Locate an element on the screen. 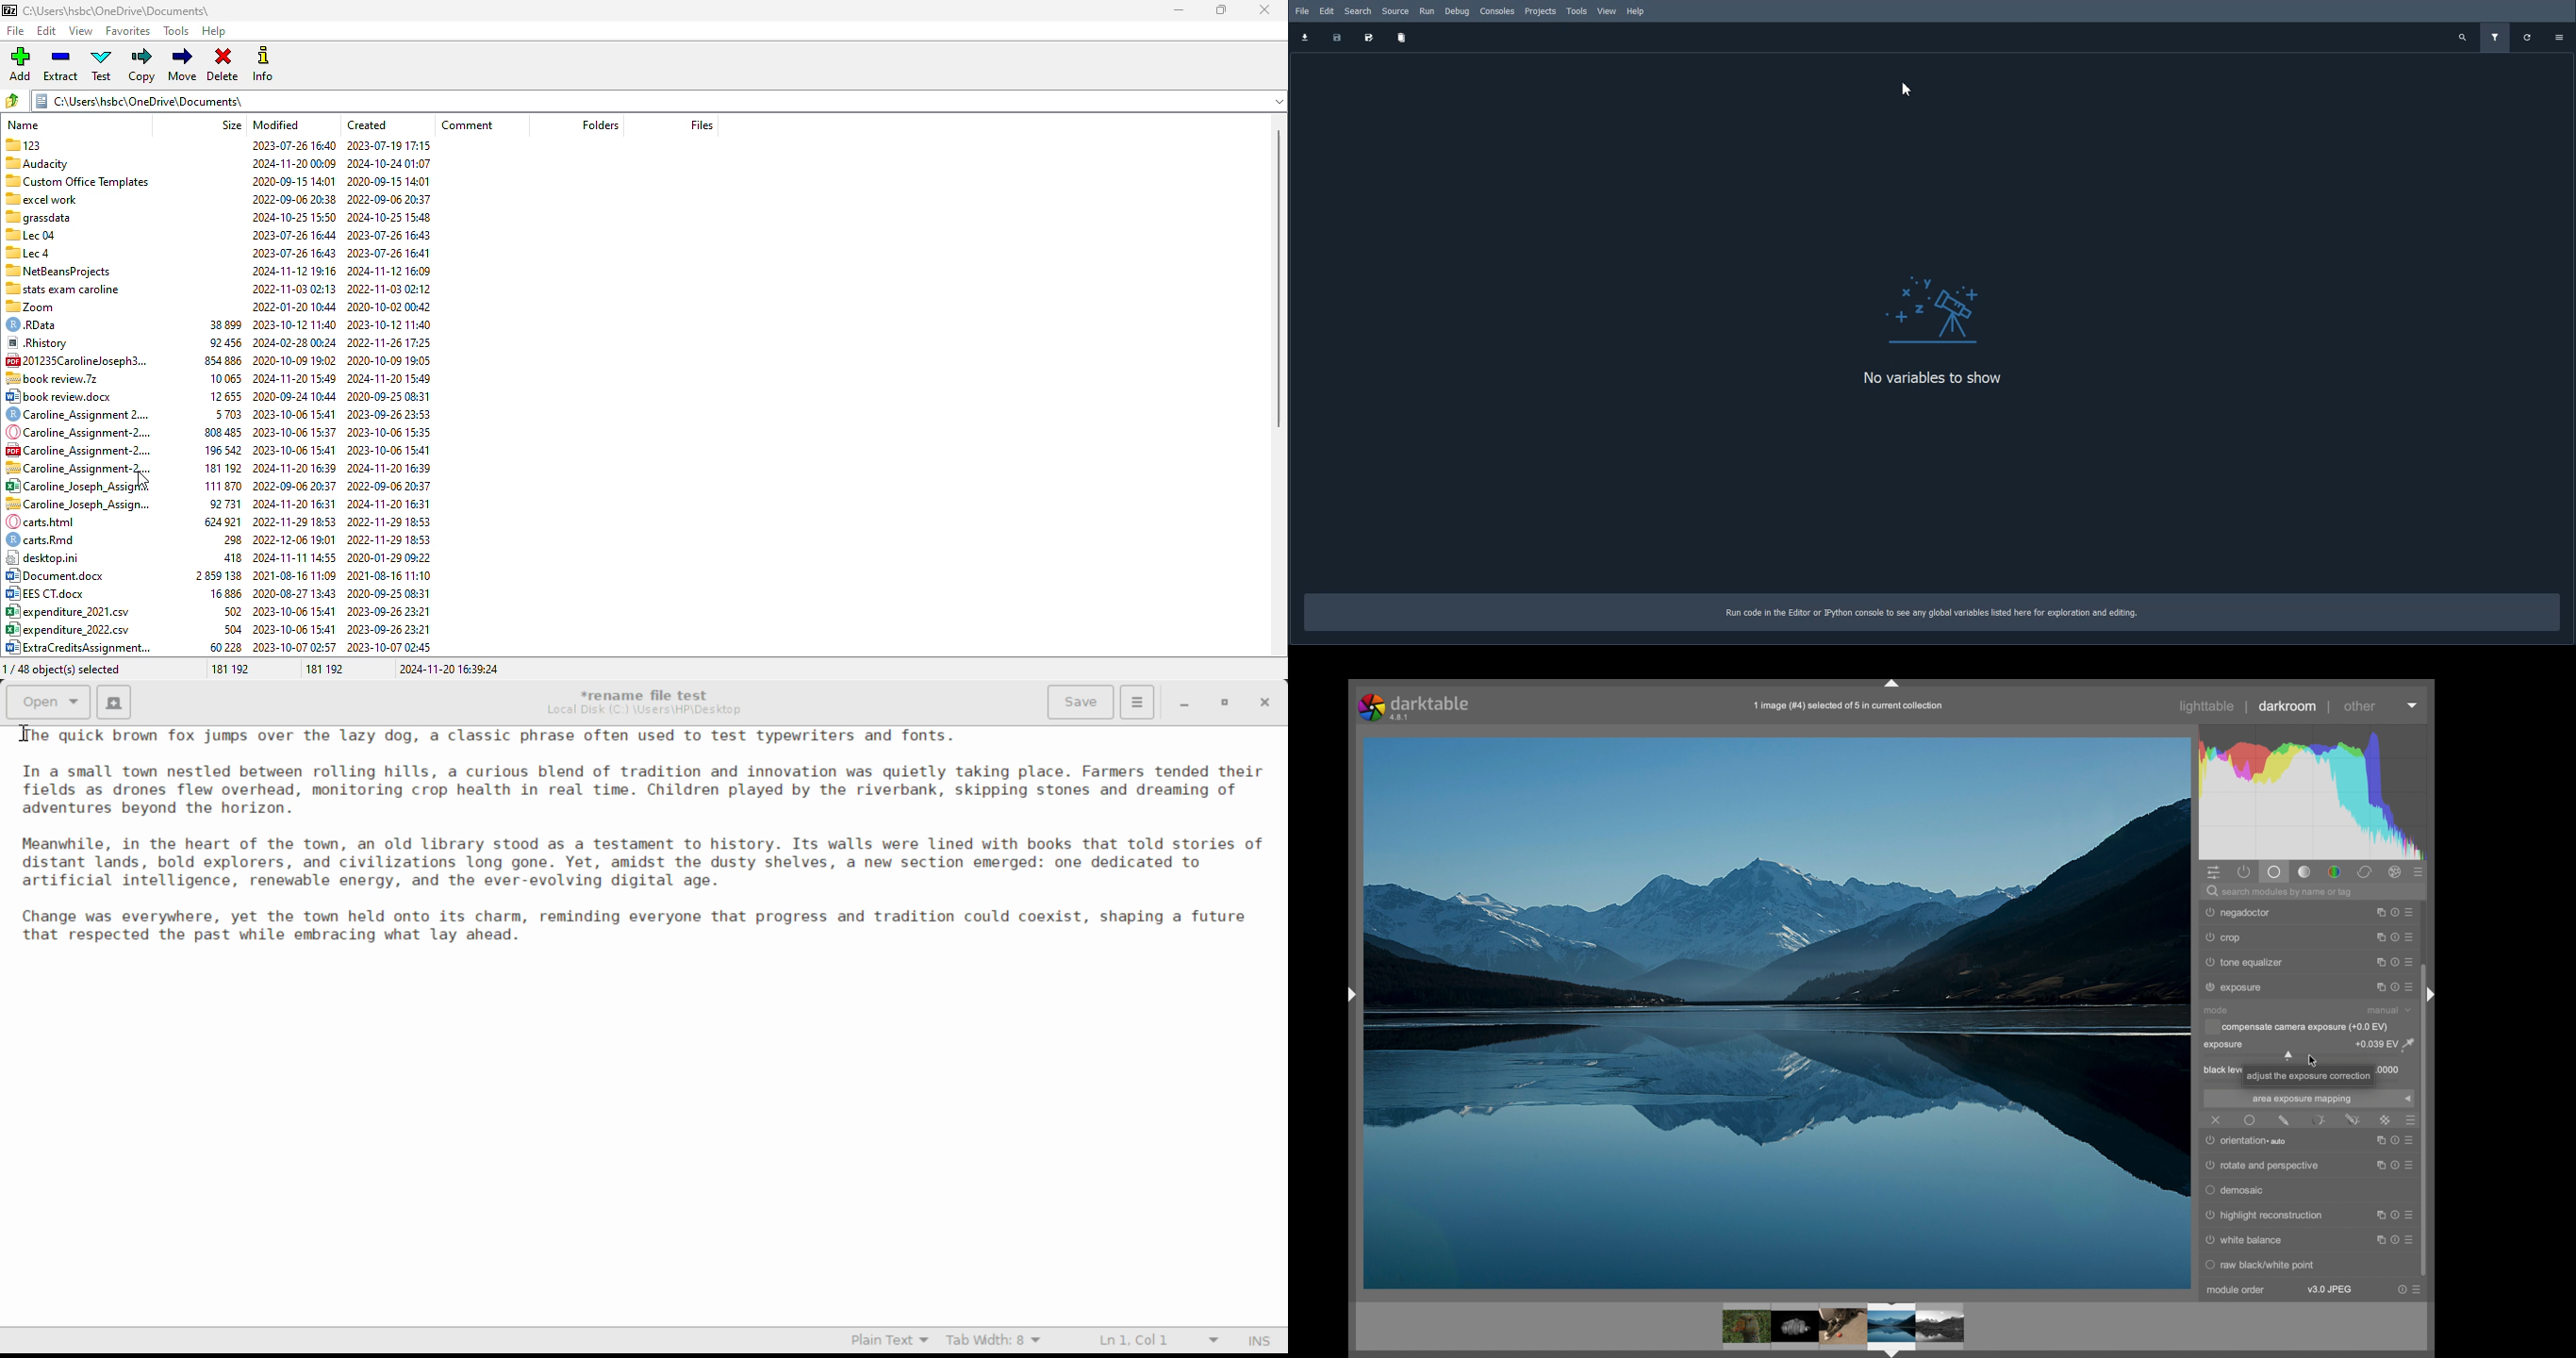 Image resolution: width=2576 pixels, height=1372 pixels. lighttable is located at coordinates (2207, 707).